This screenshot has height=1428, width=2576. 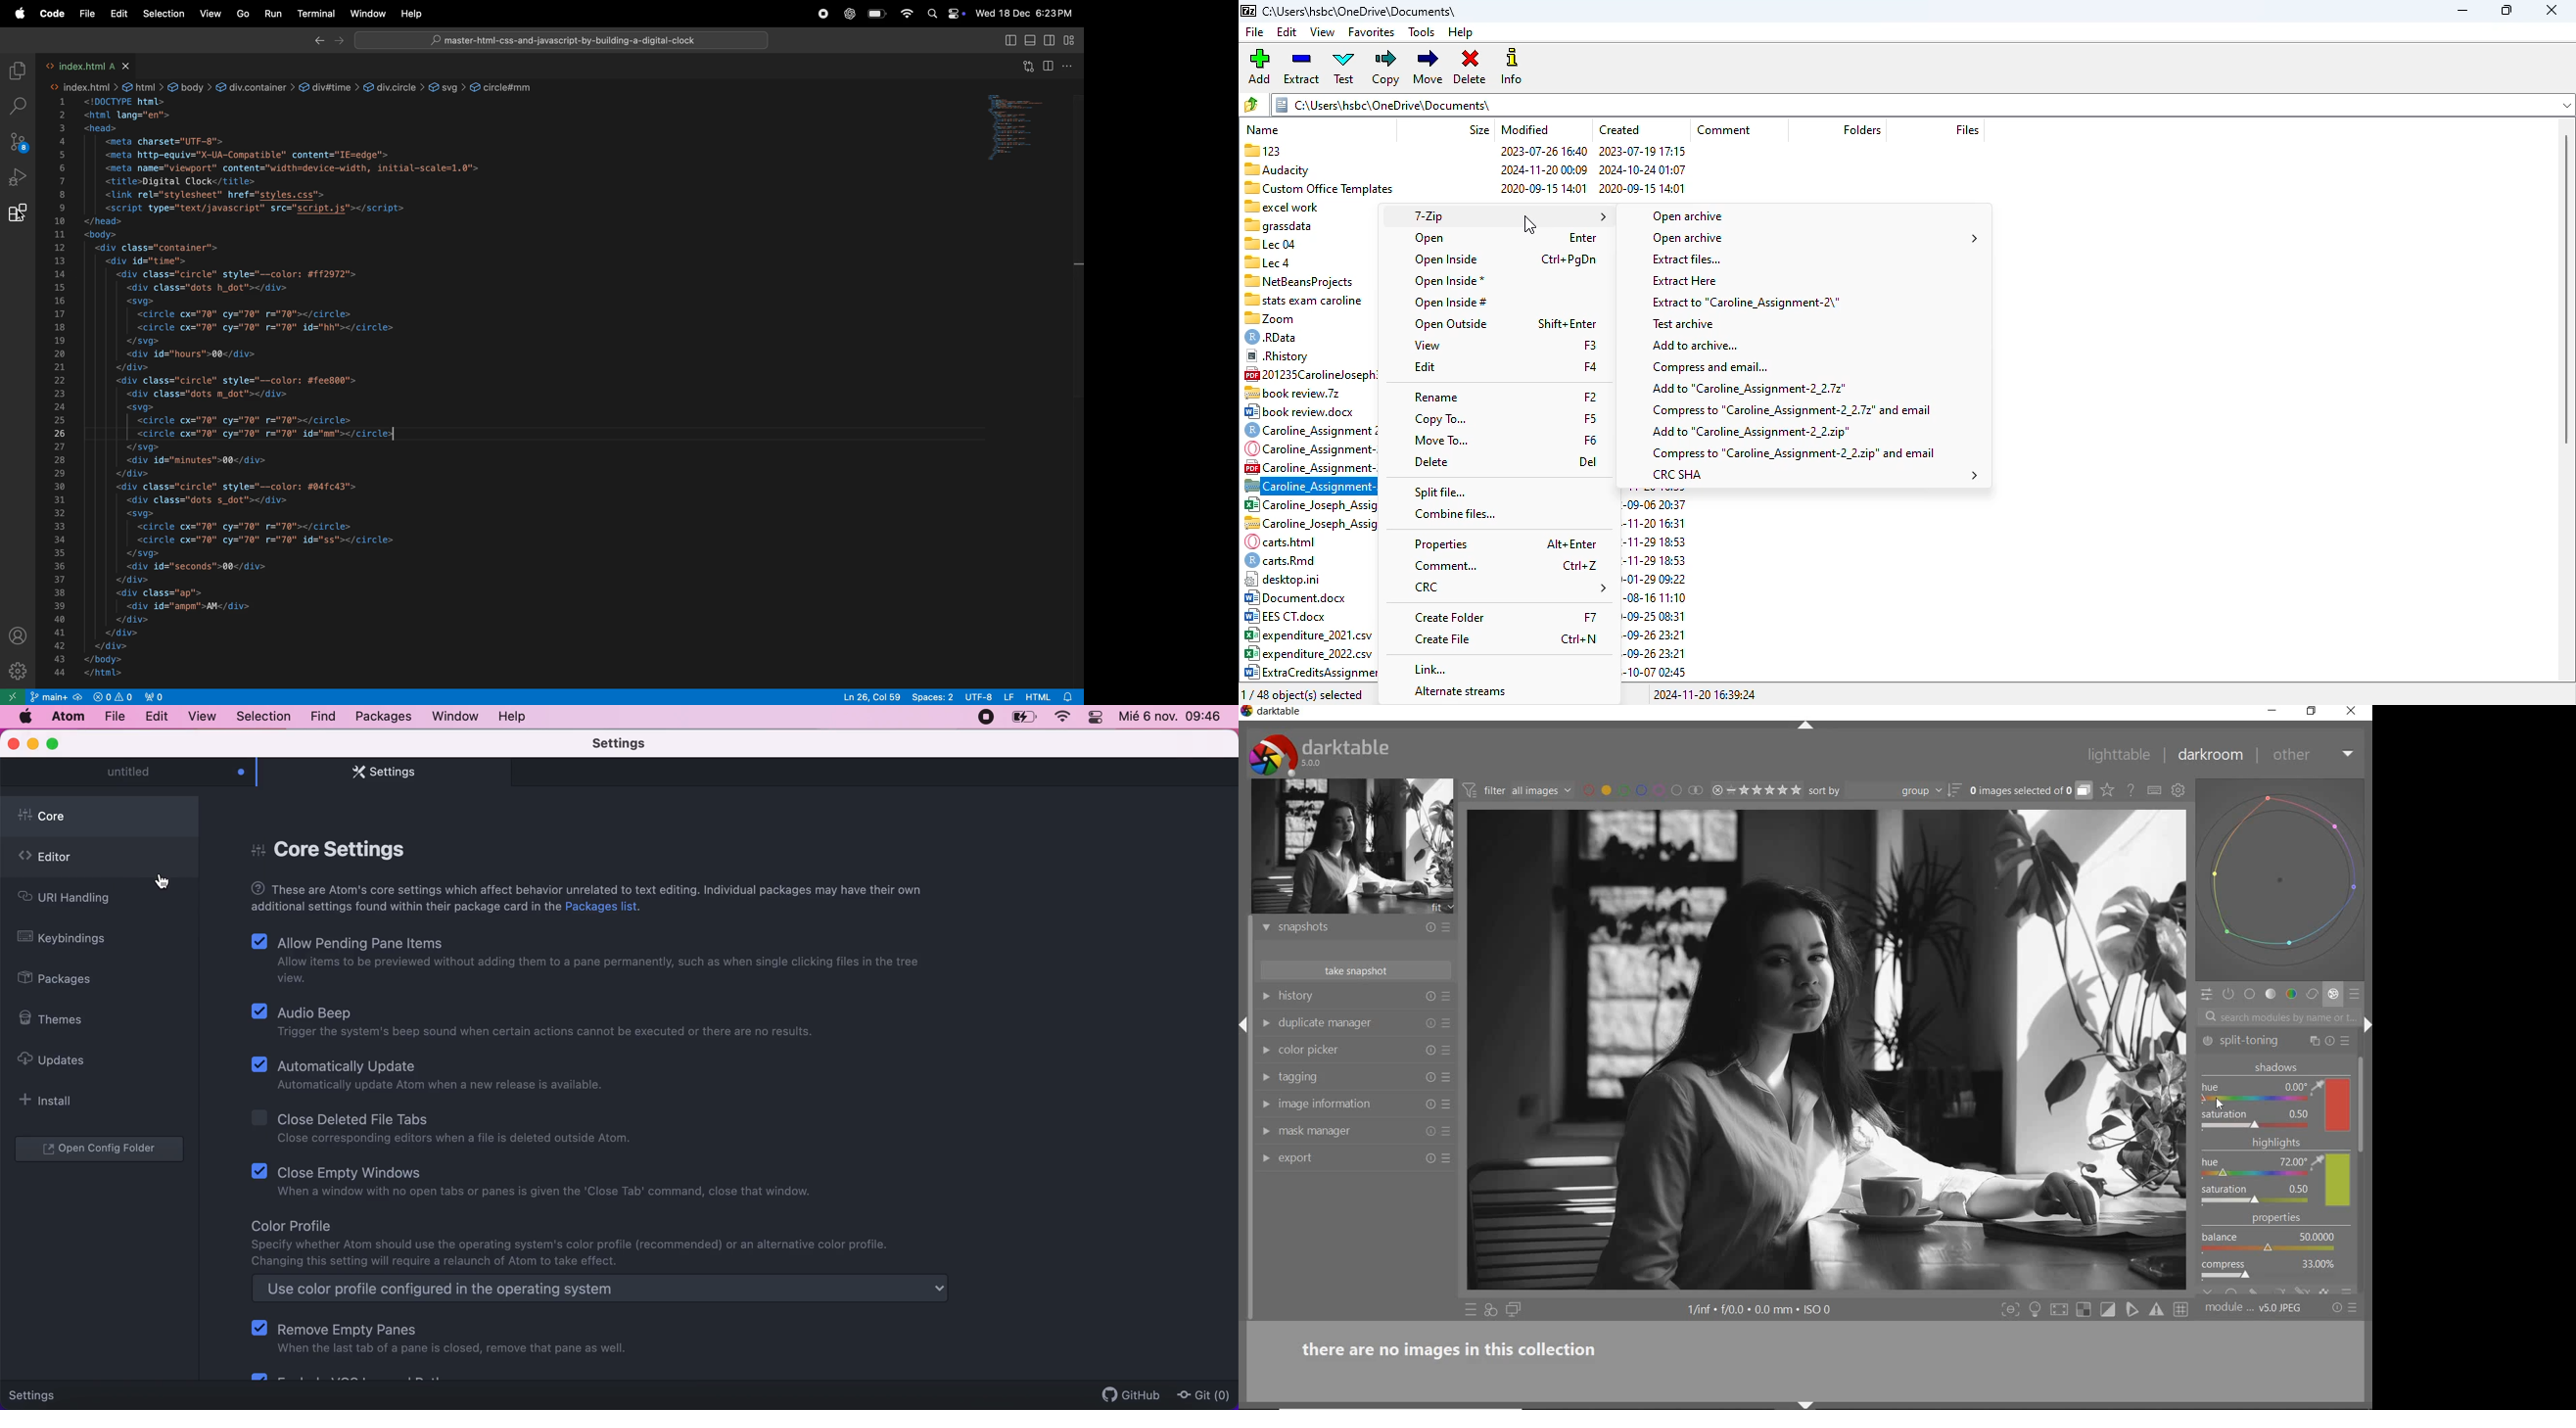 I want to click on preset and preferences, so click(x=1450, y=1051).